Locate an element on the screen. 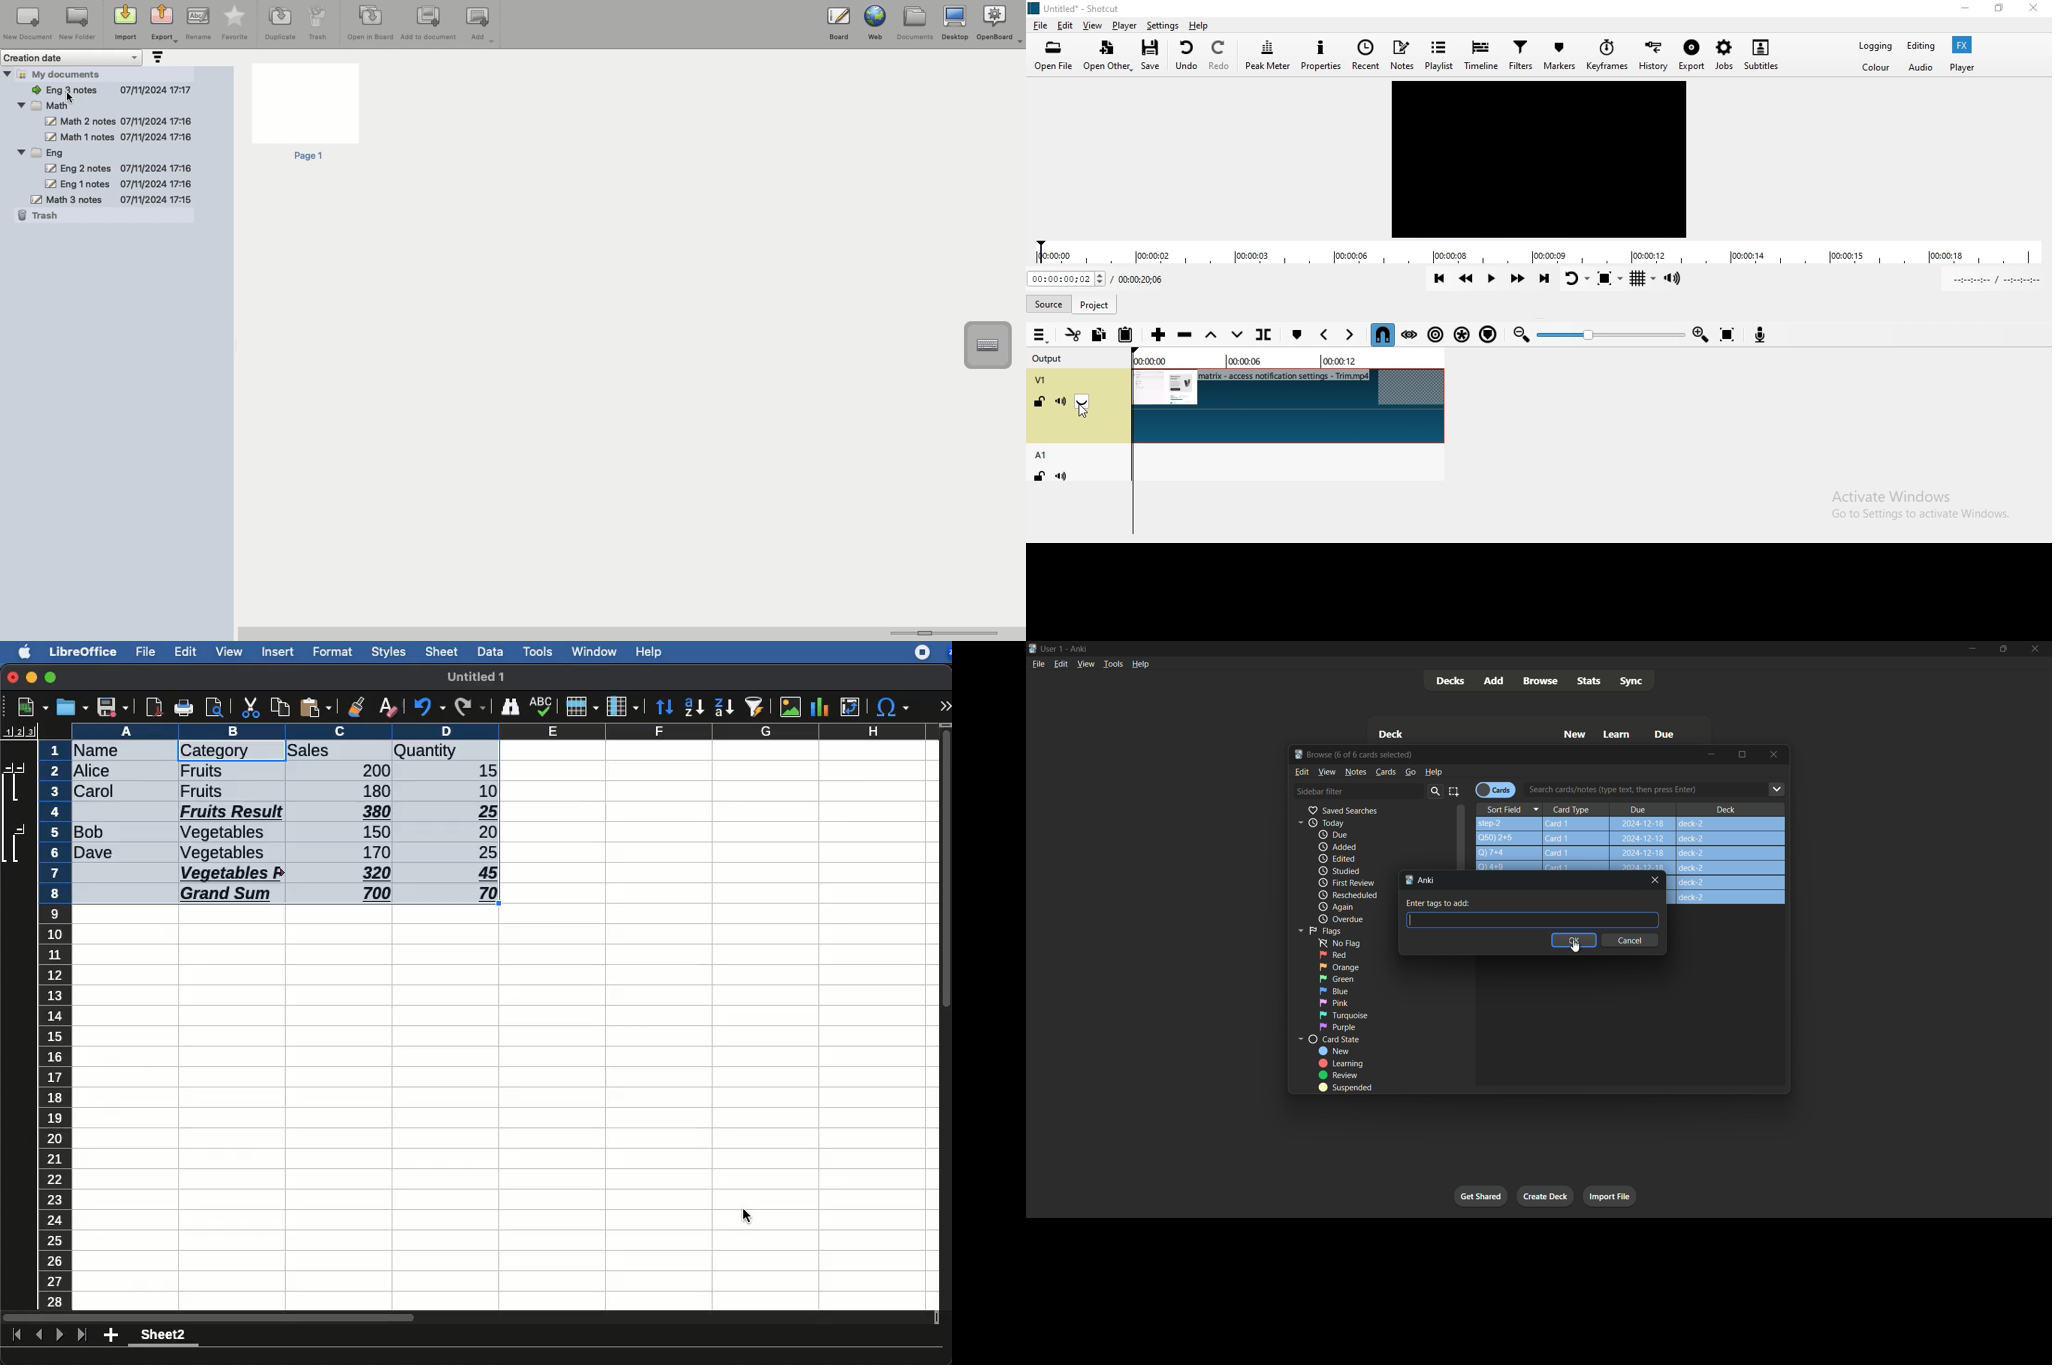 Image resolution: width=2072 pixels, height=1372 pixels. Studied is located at coordinates (1339, 871).